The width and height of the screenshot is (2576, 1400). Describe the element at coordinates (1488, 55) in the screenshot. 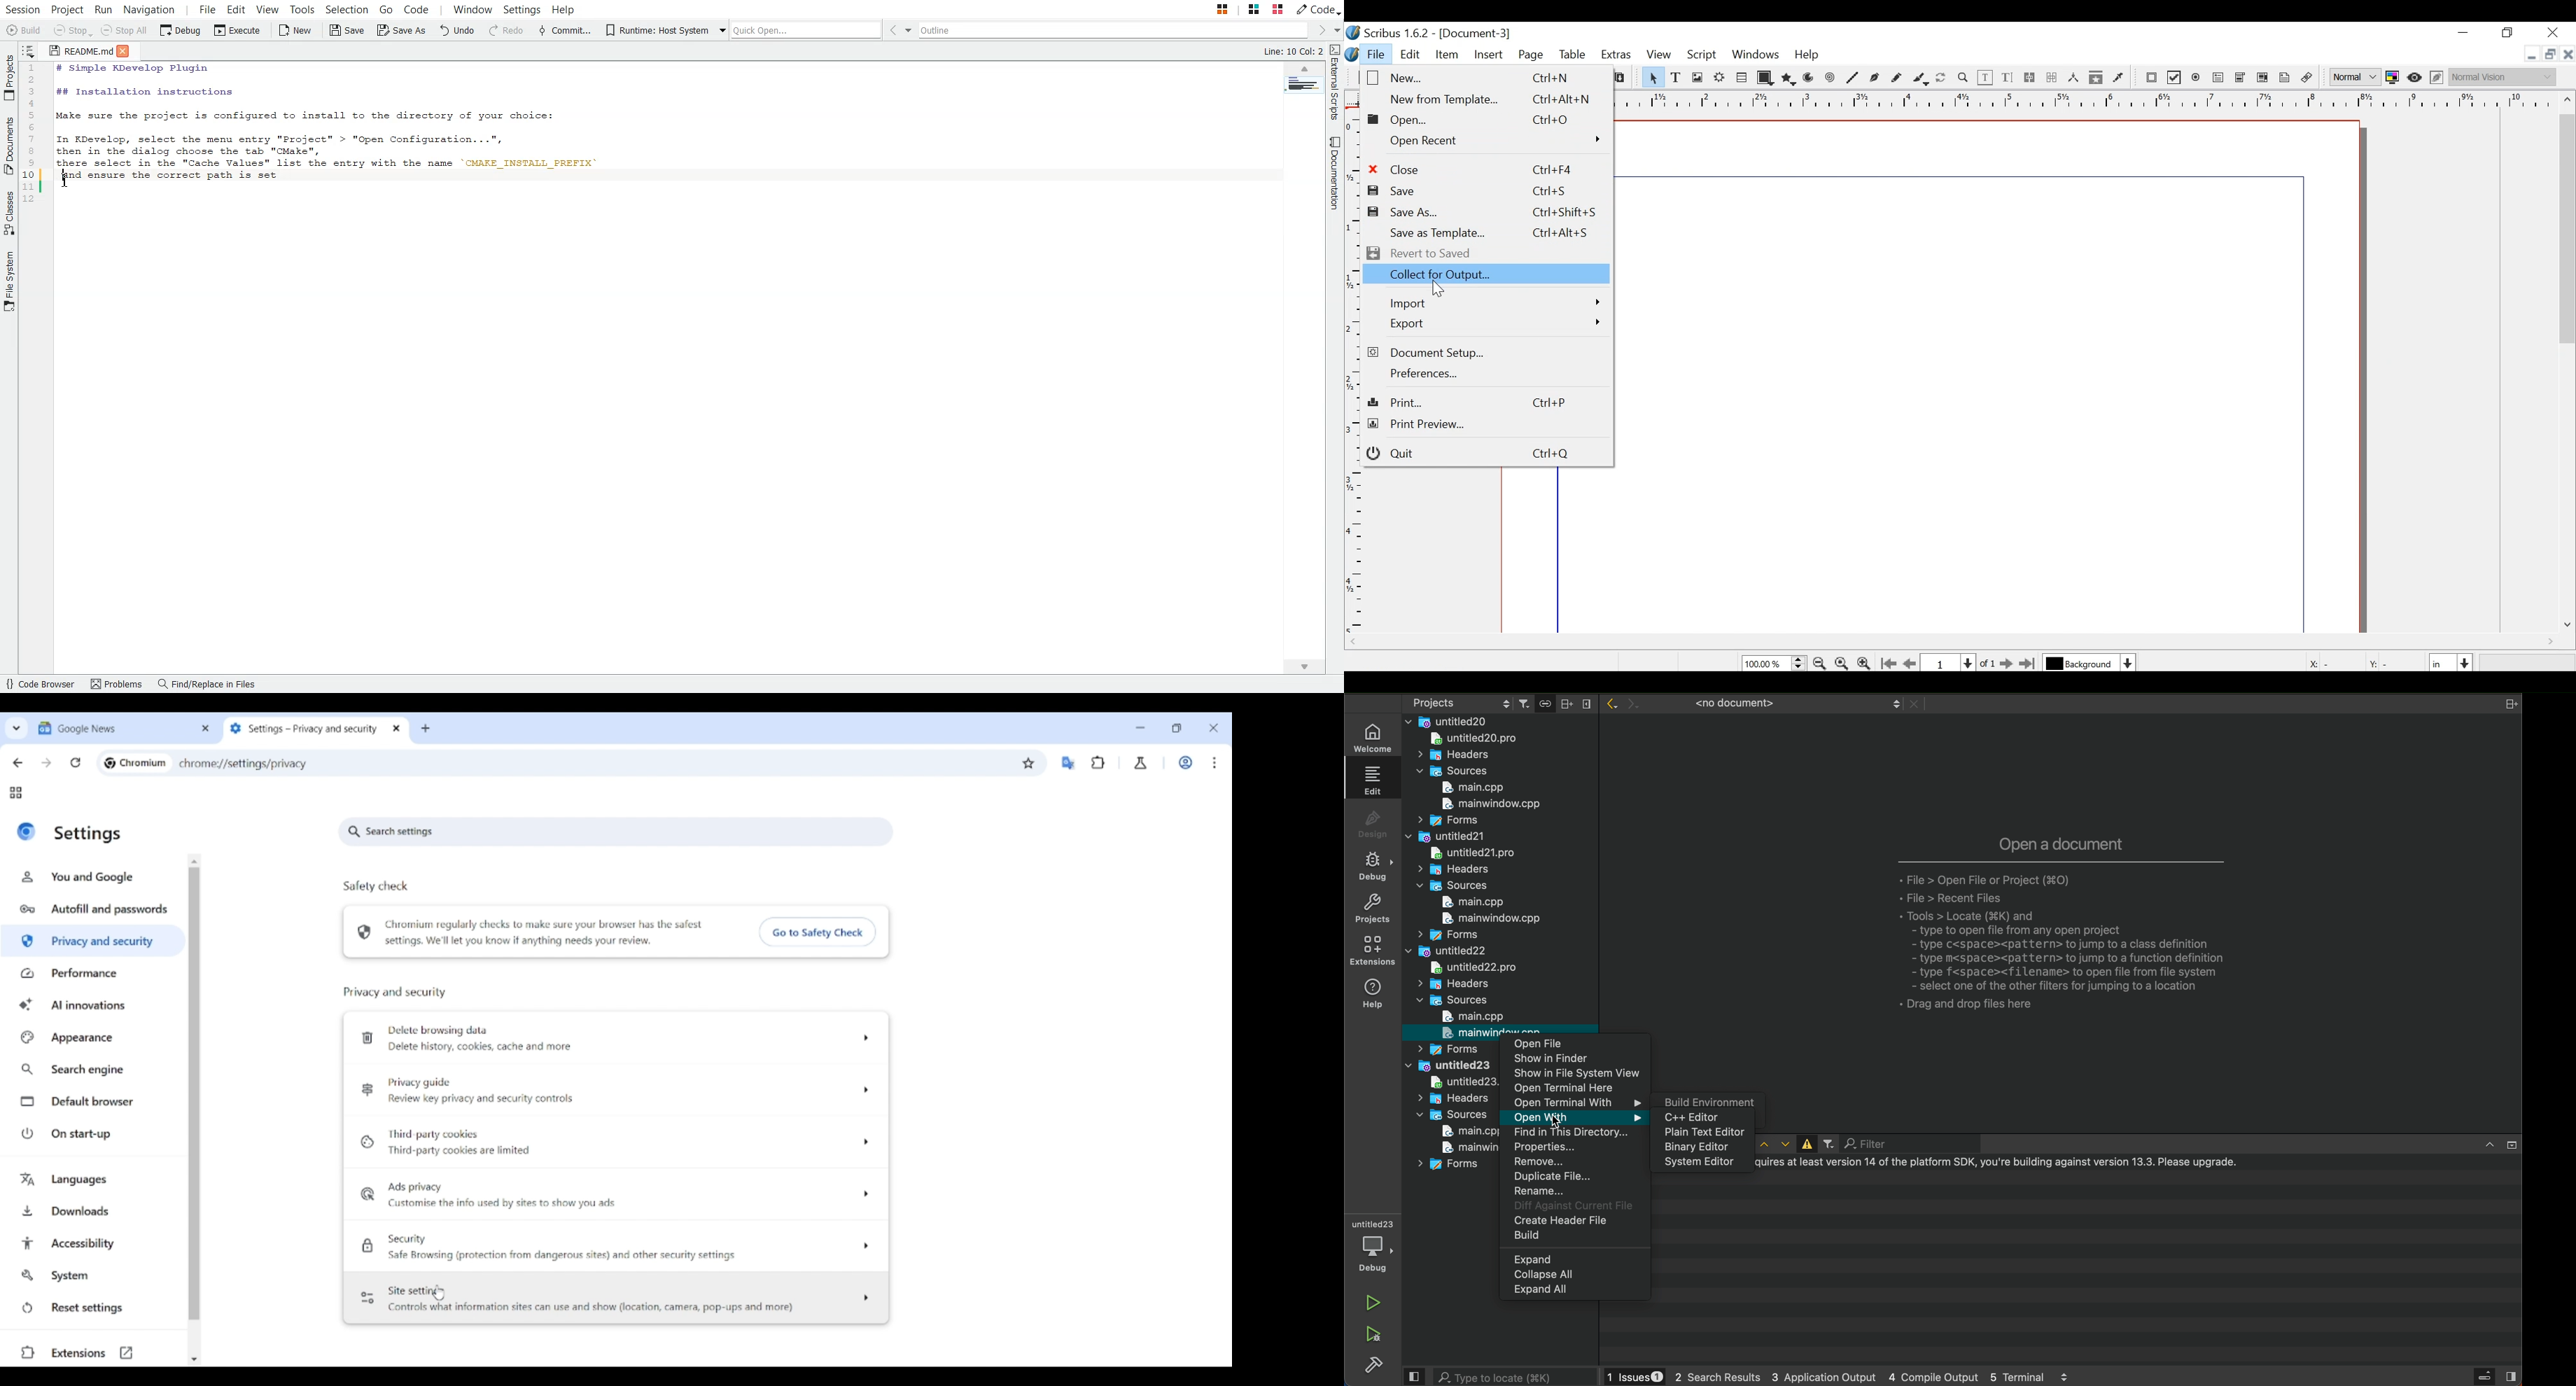

I see `Insert` at that location.